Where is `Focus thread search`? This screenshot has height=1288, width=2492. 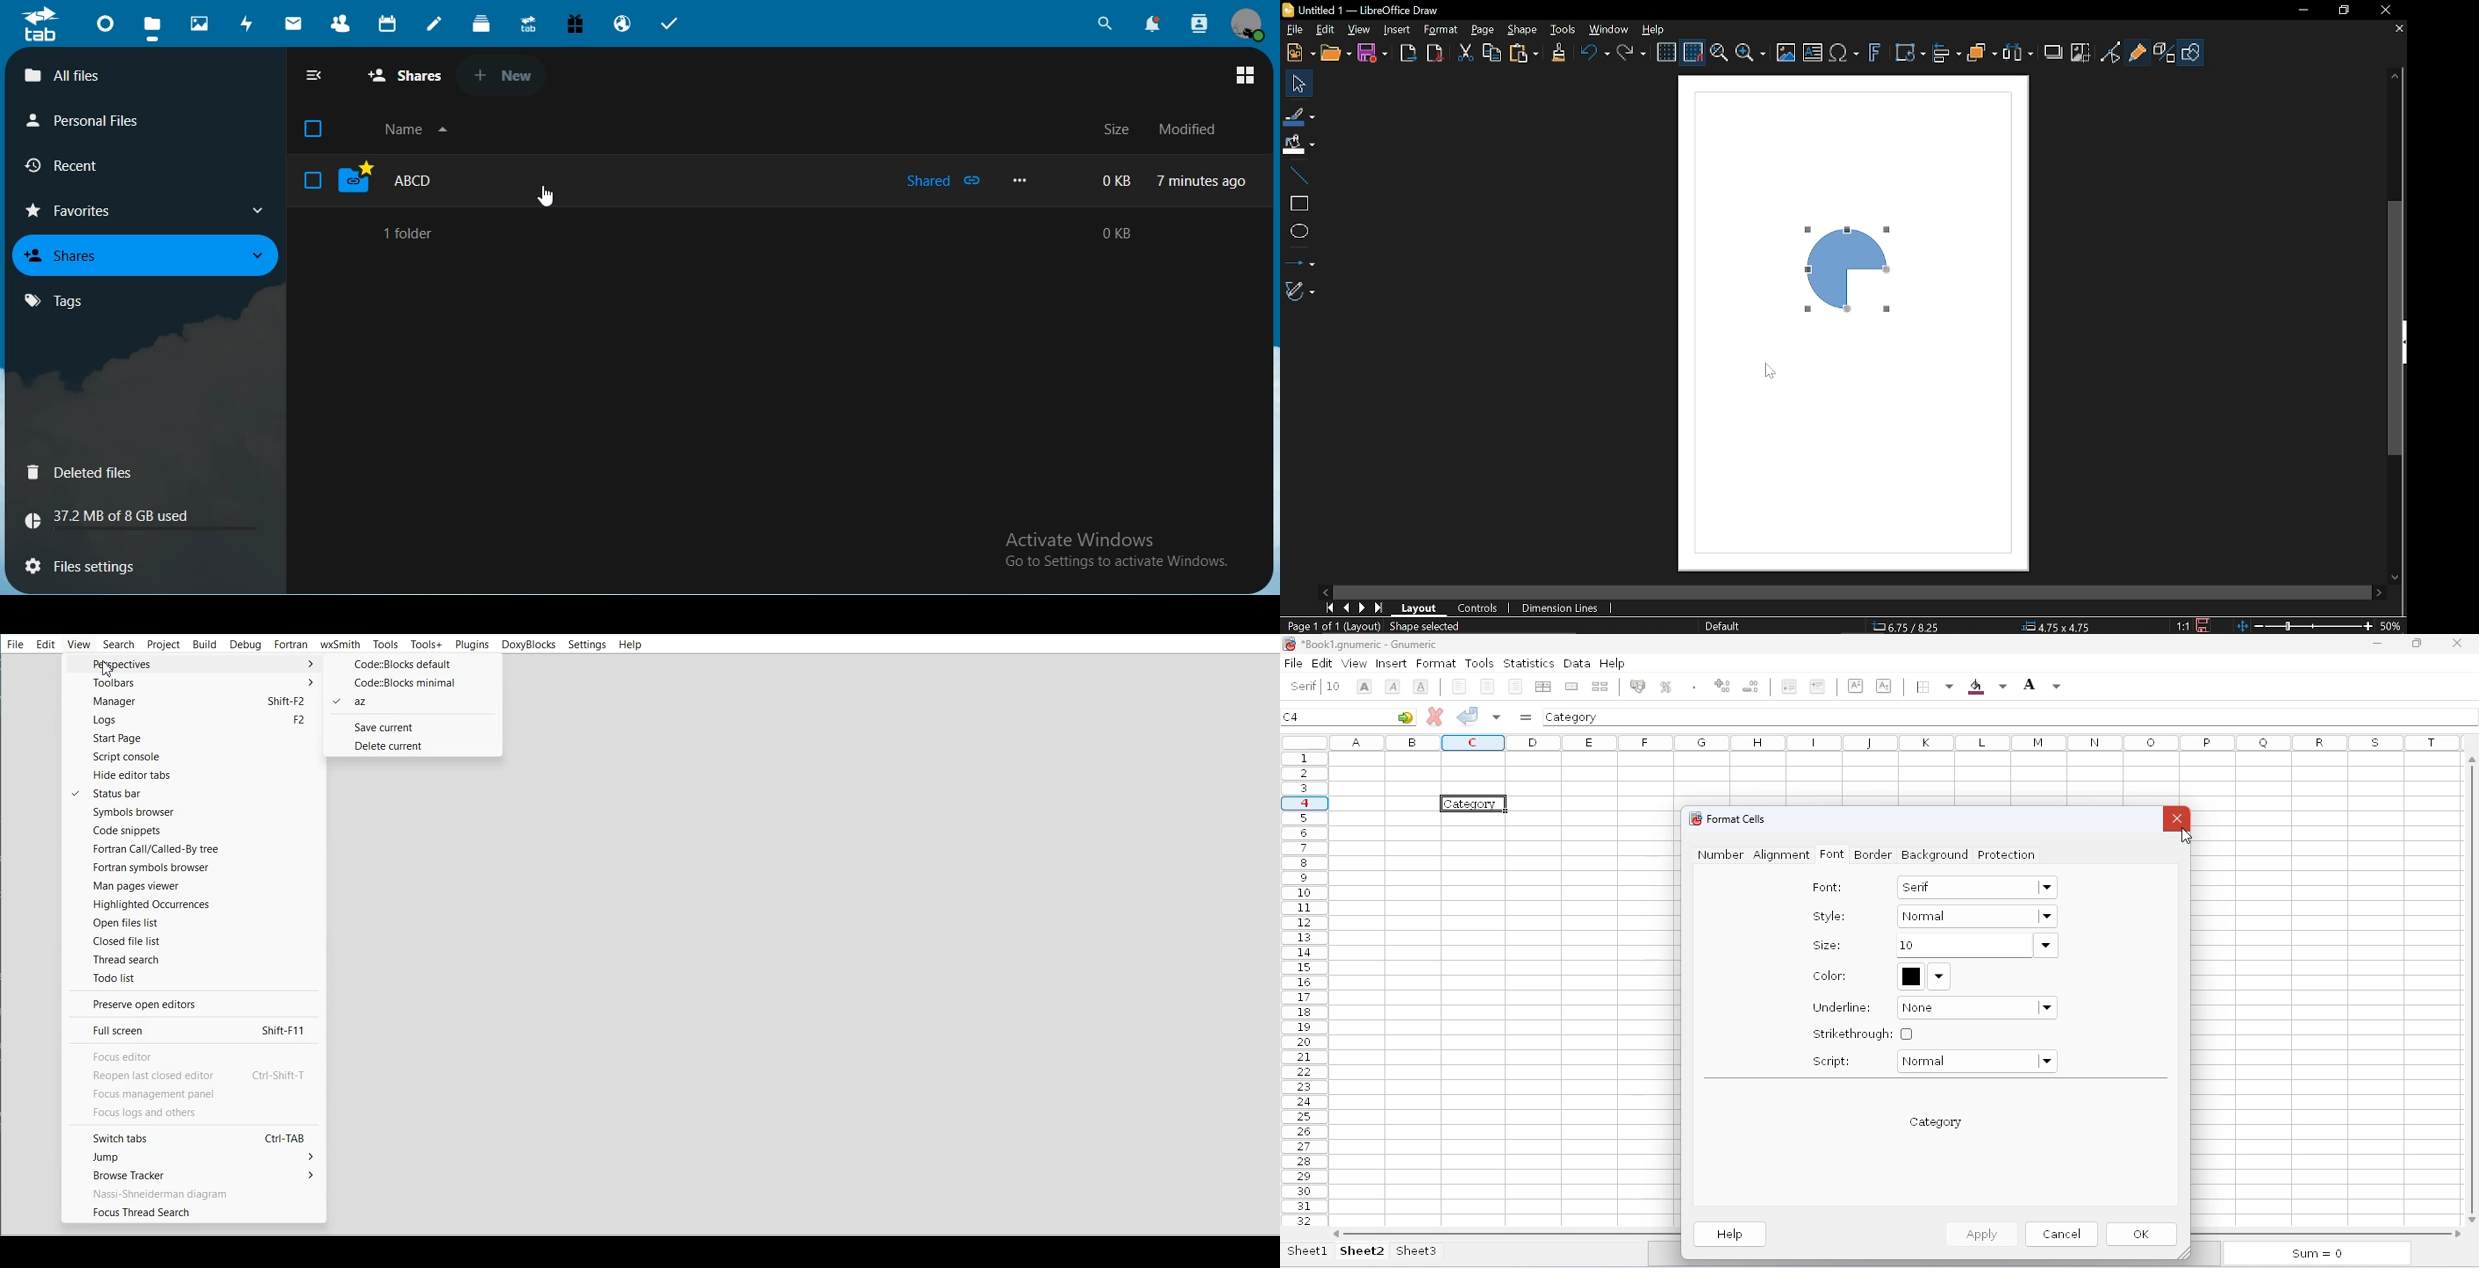 Focus thread search is located at coordinates (200, 1211).